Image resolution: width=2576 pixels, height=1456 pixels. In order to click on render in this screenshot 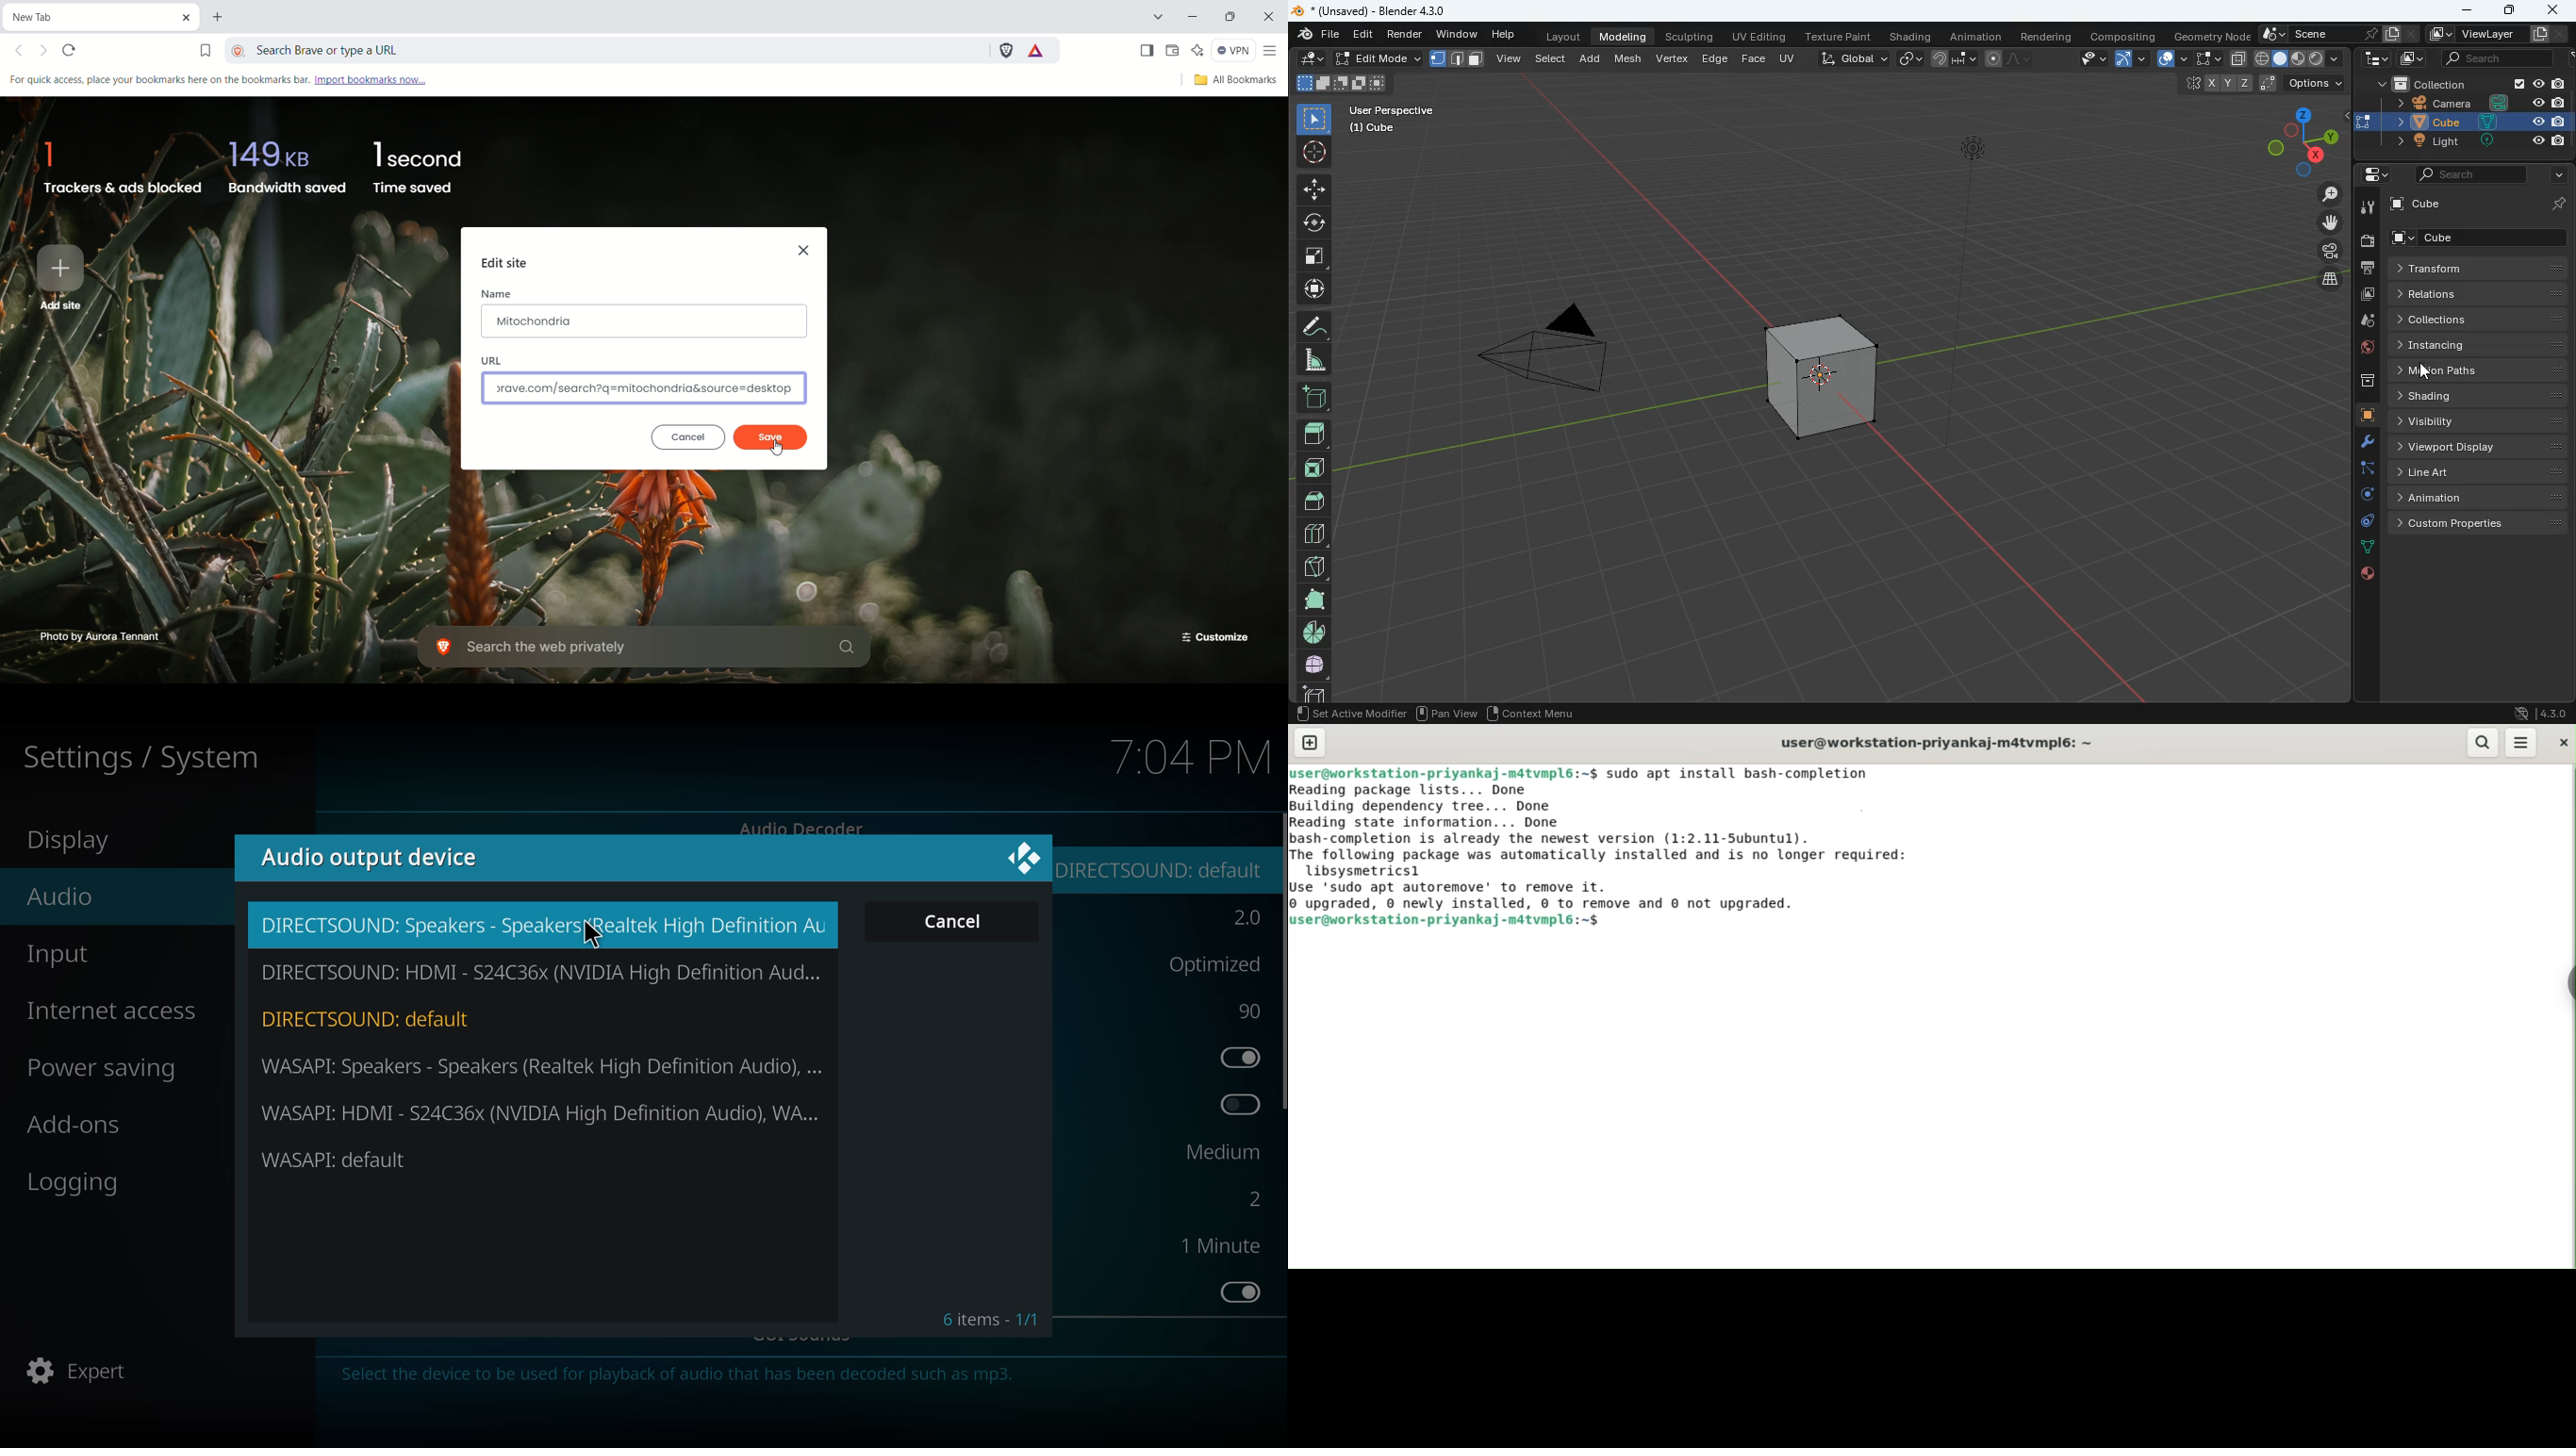, I will do `click(1408, 36)`.